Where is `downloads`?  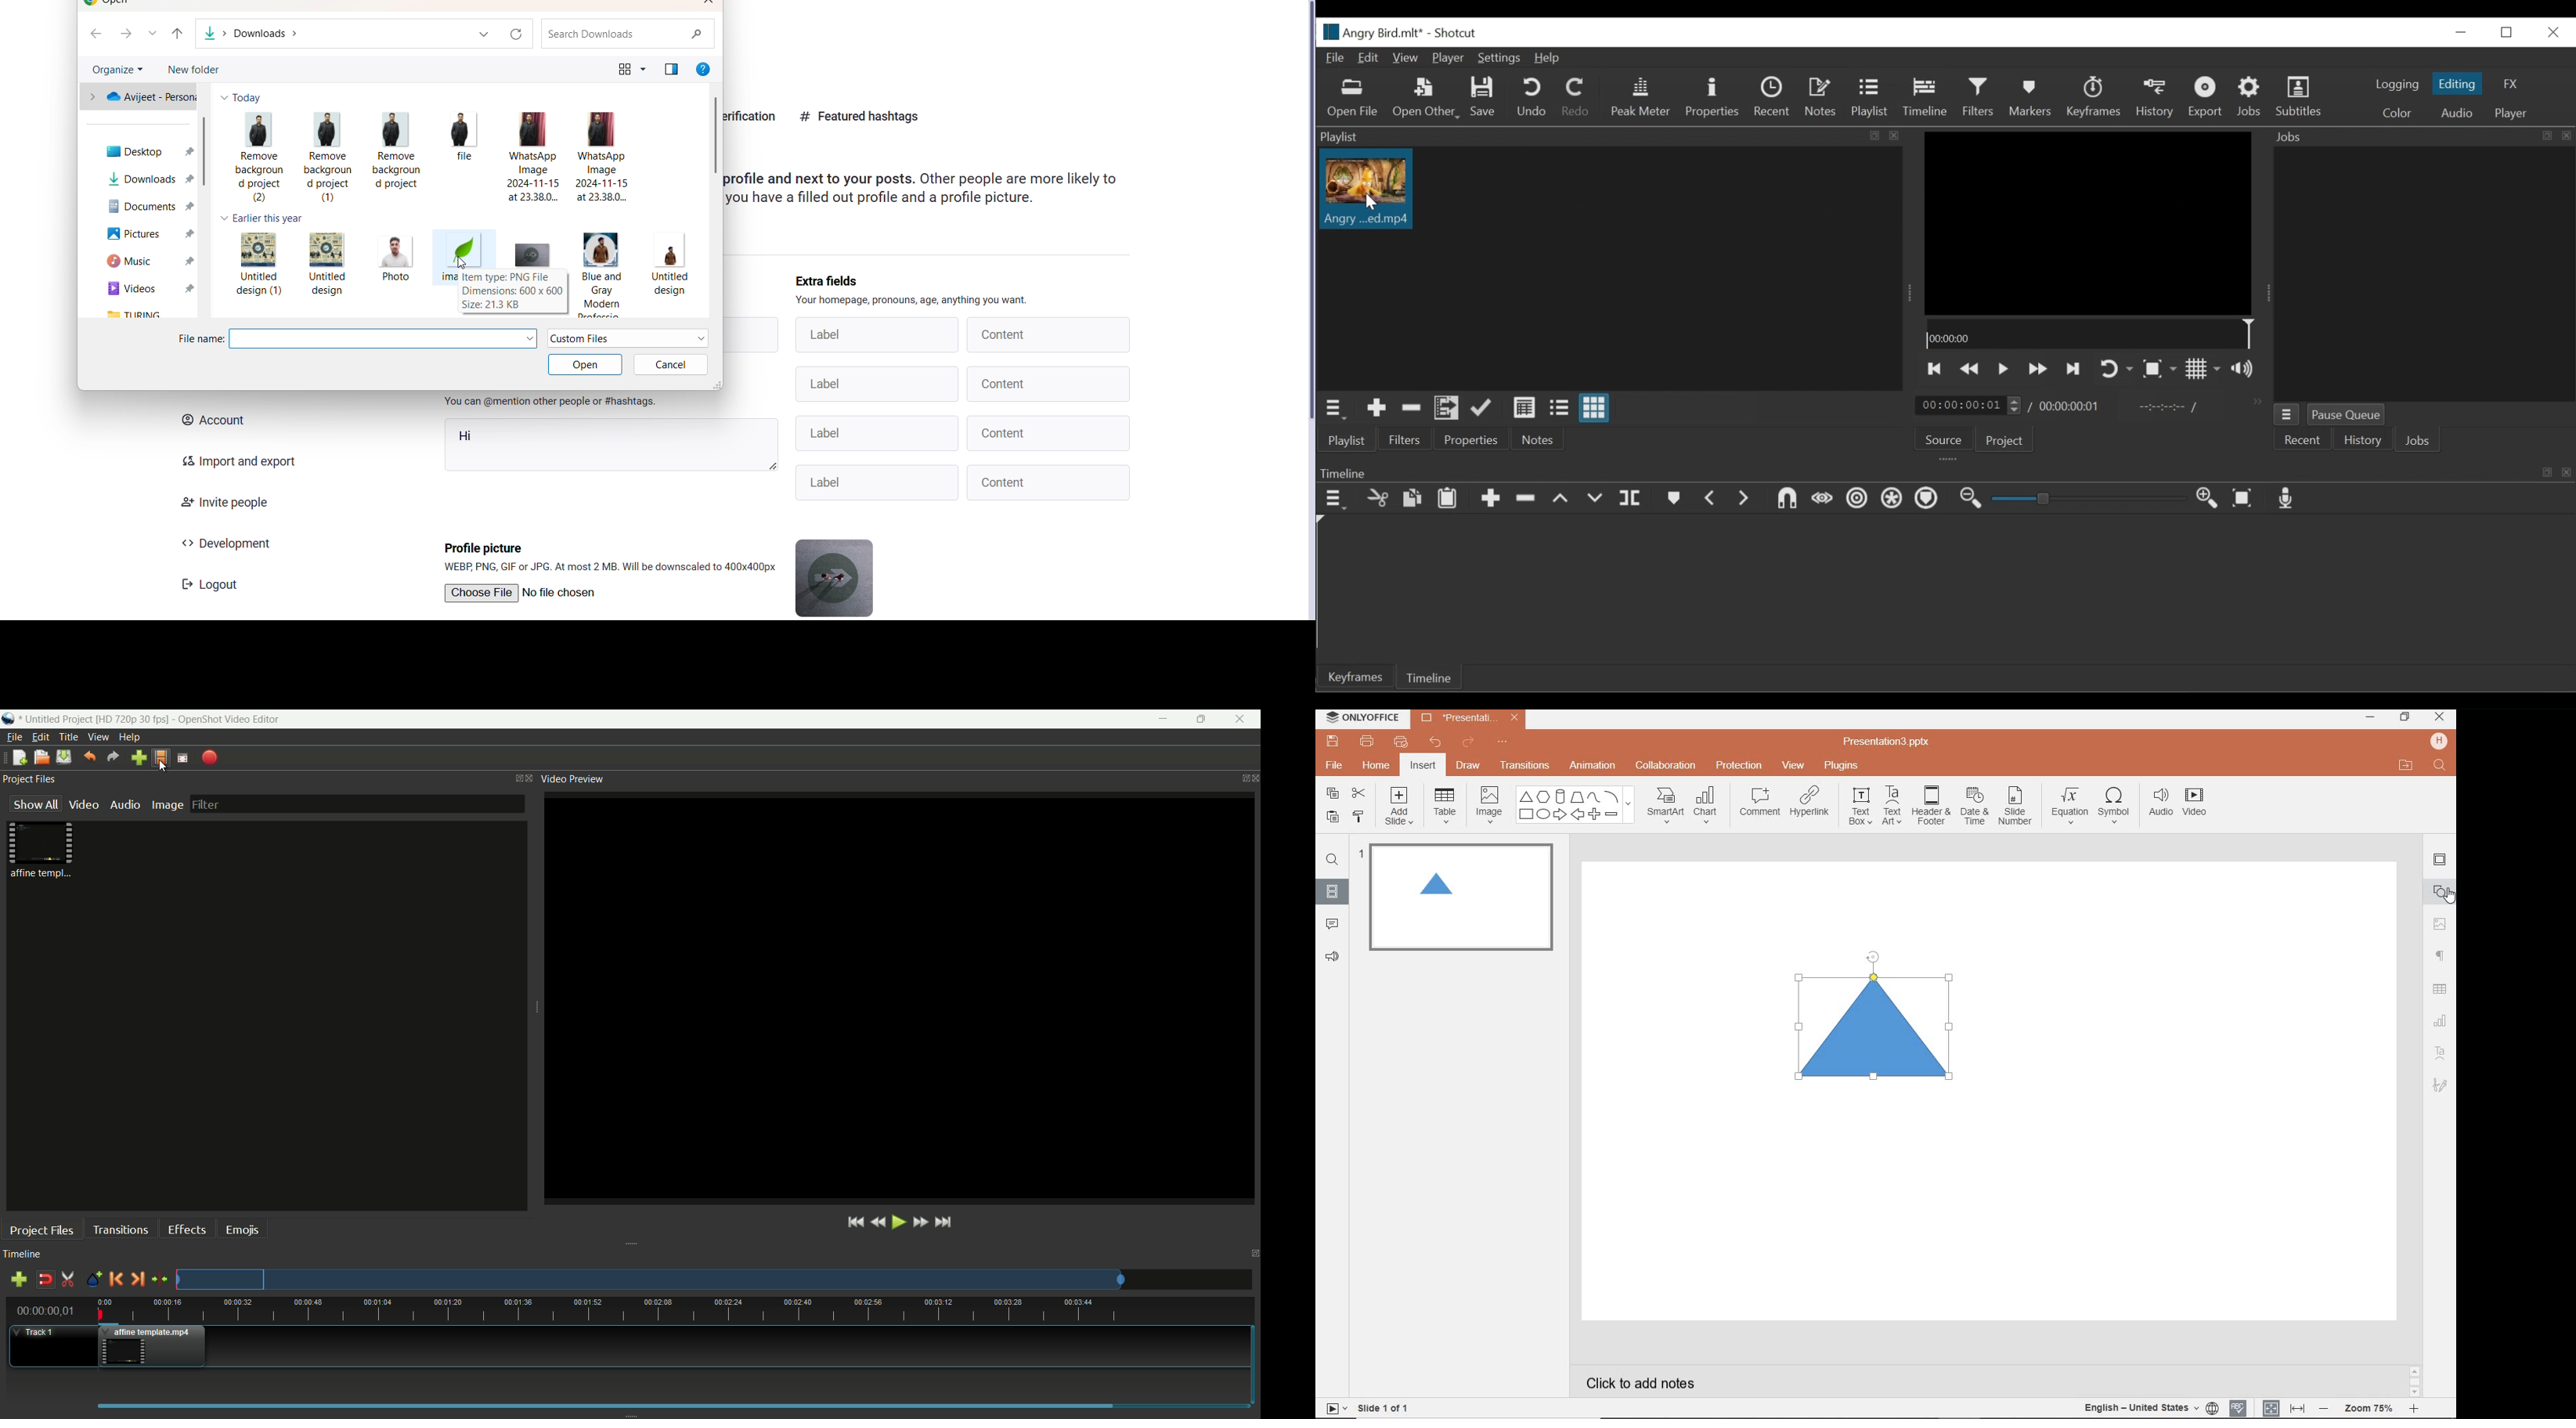
downloads is located at coordinates (147, 178).